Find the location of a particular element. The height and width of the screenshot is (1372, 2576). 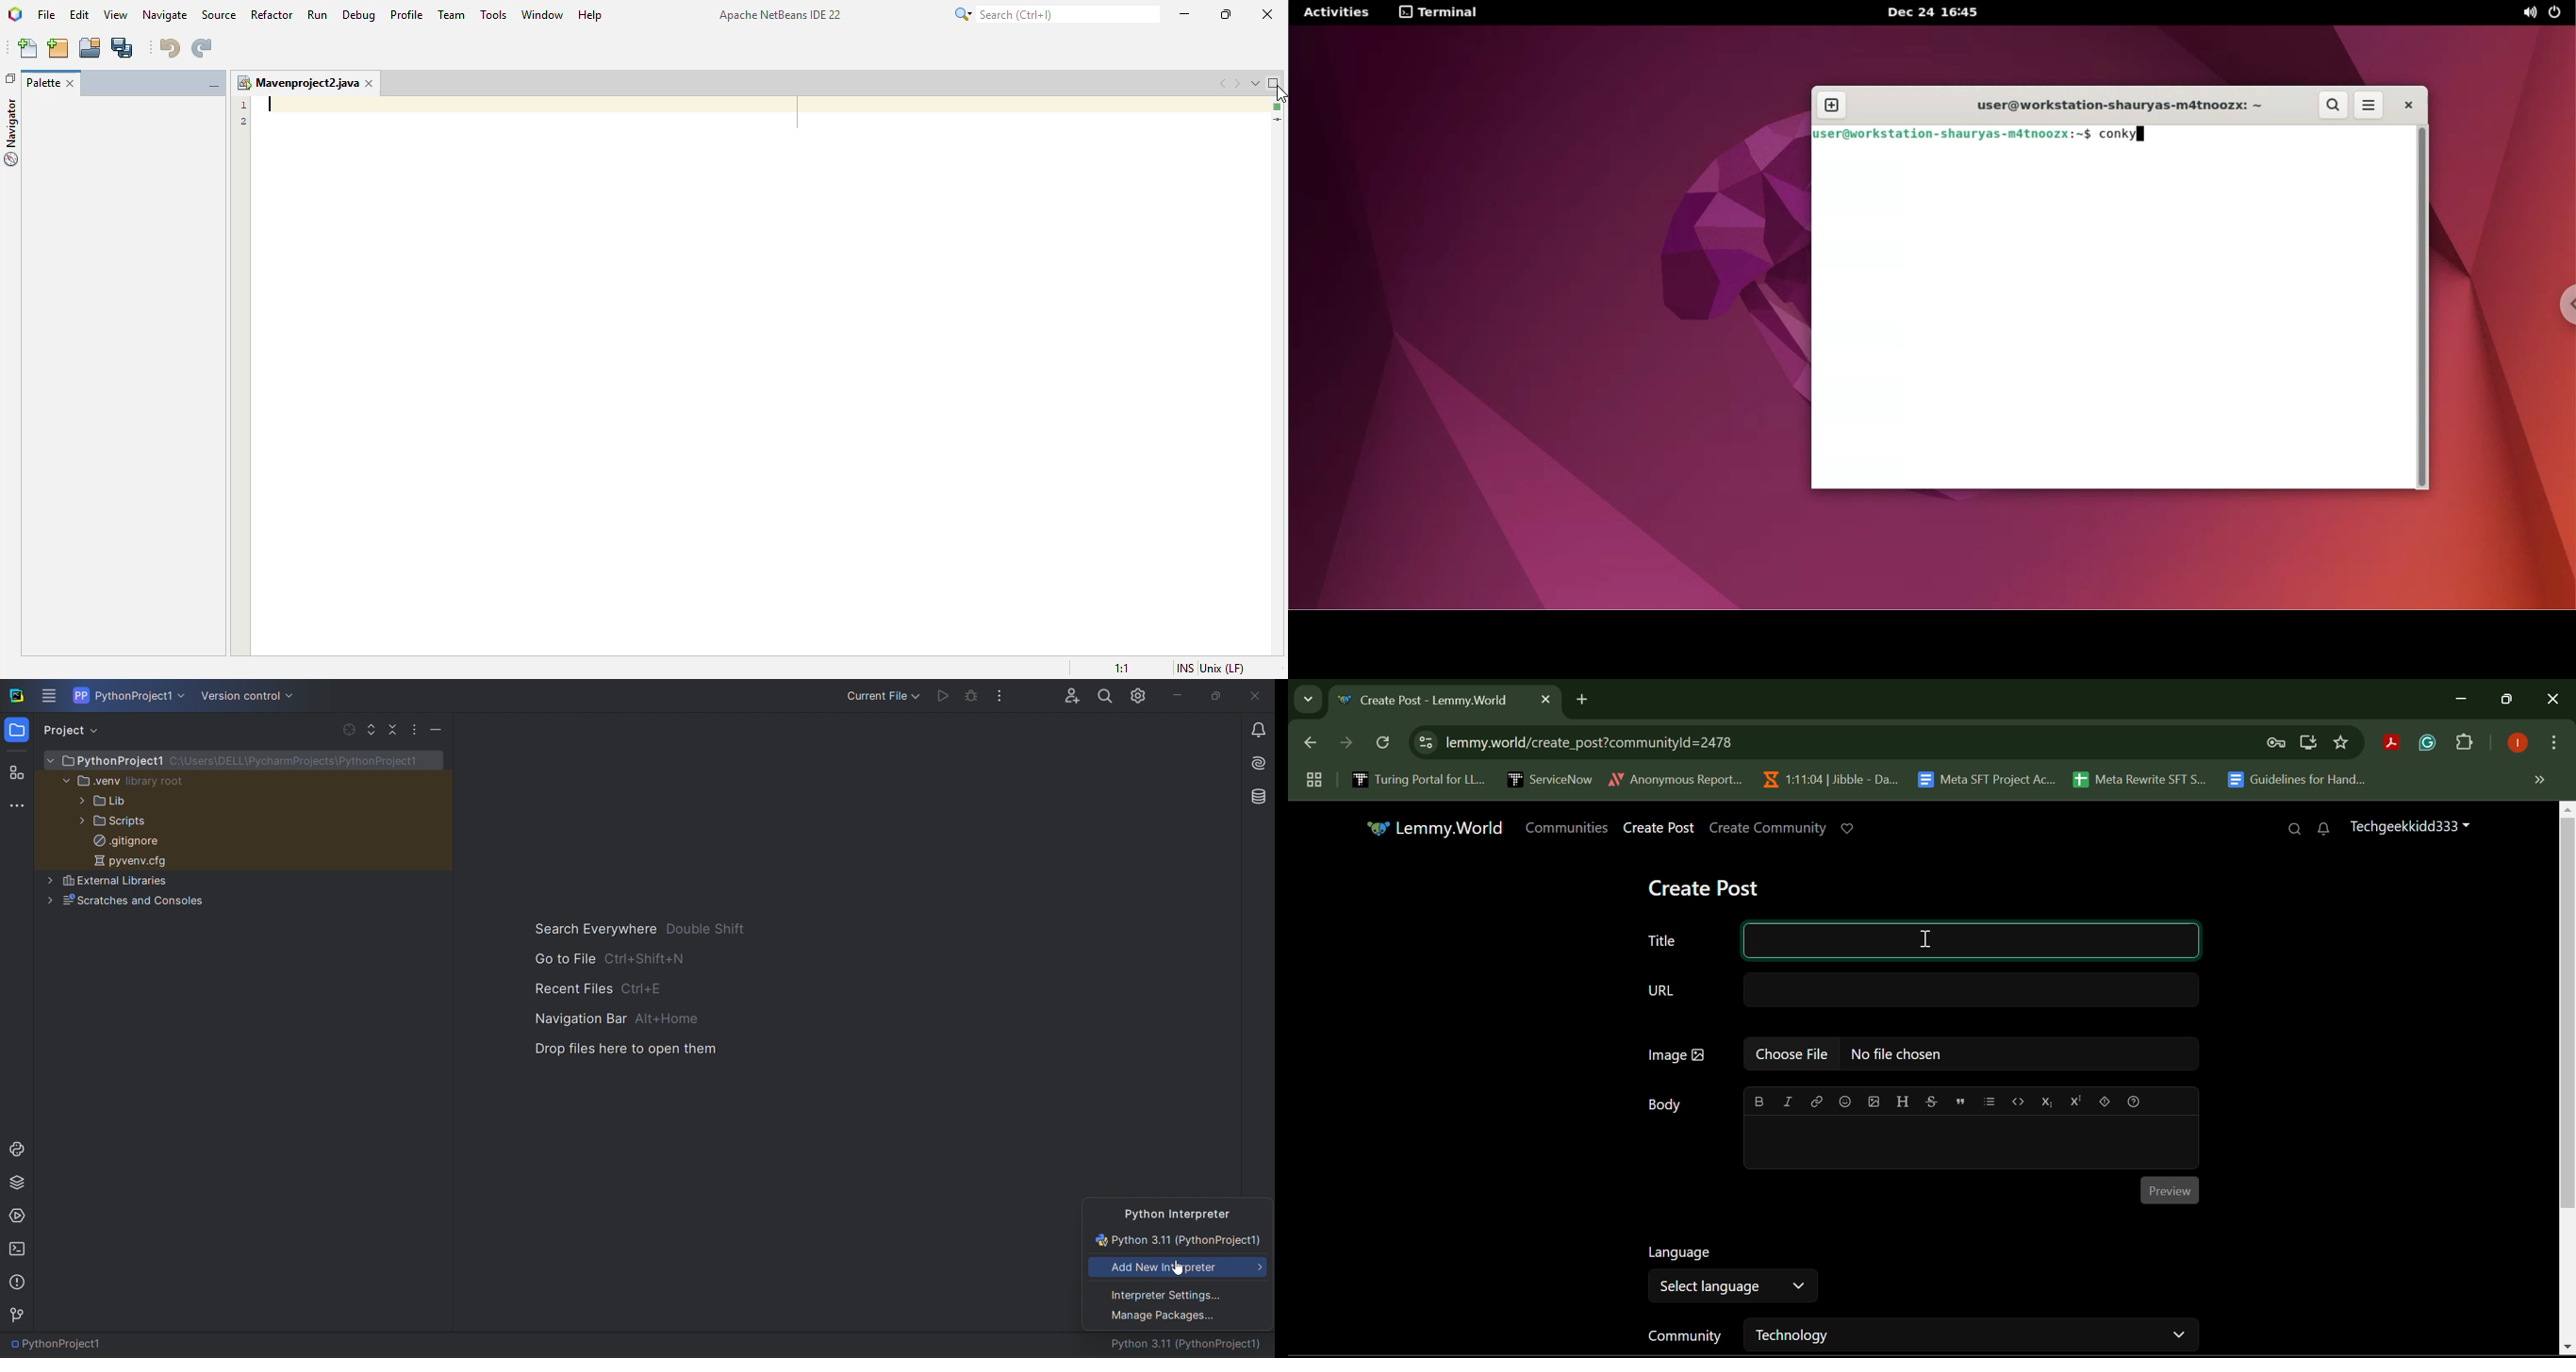

Cursor on Title Text Box is located at coordinates (1925, 939).